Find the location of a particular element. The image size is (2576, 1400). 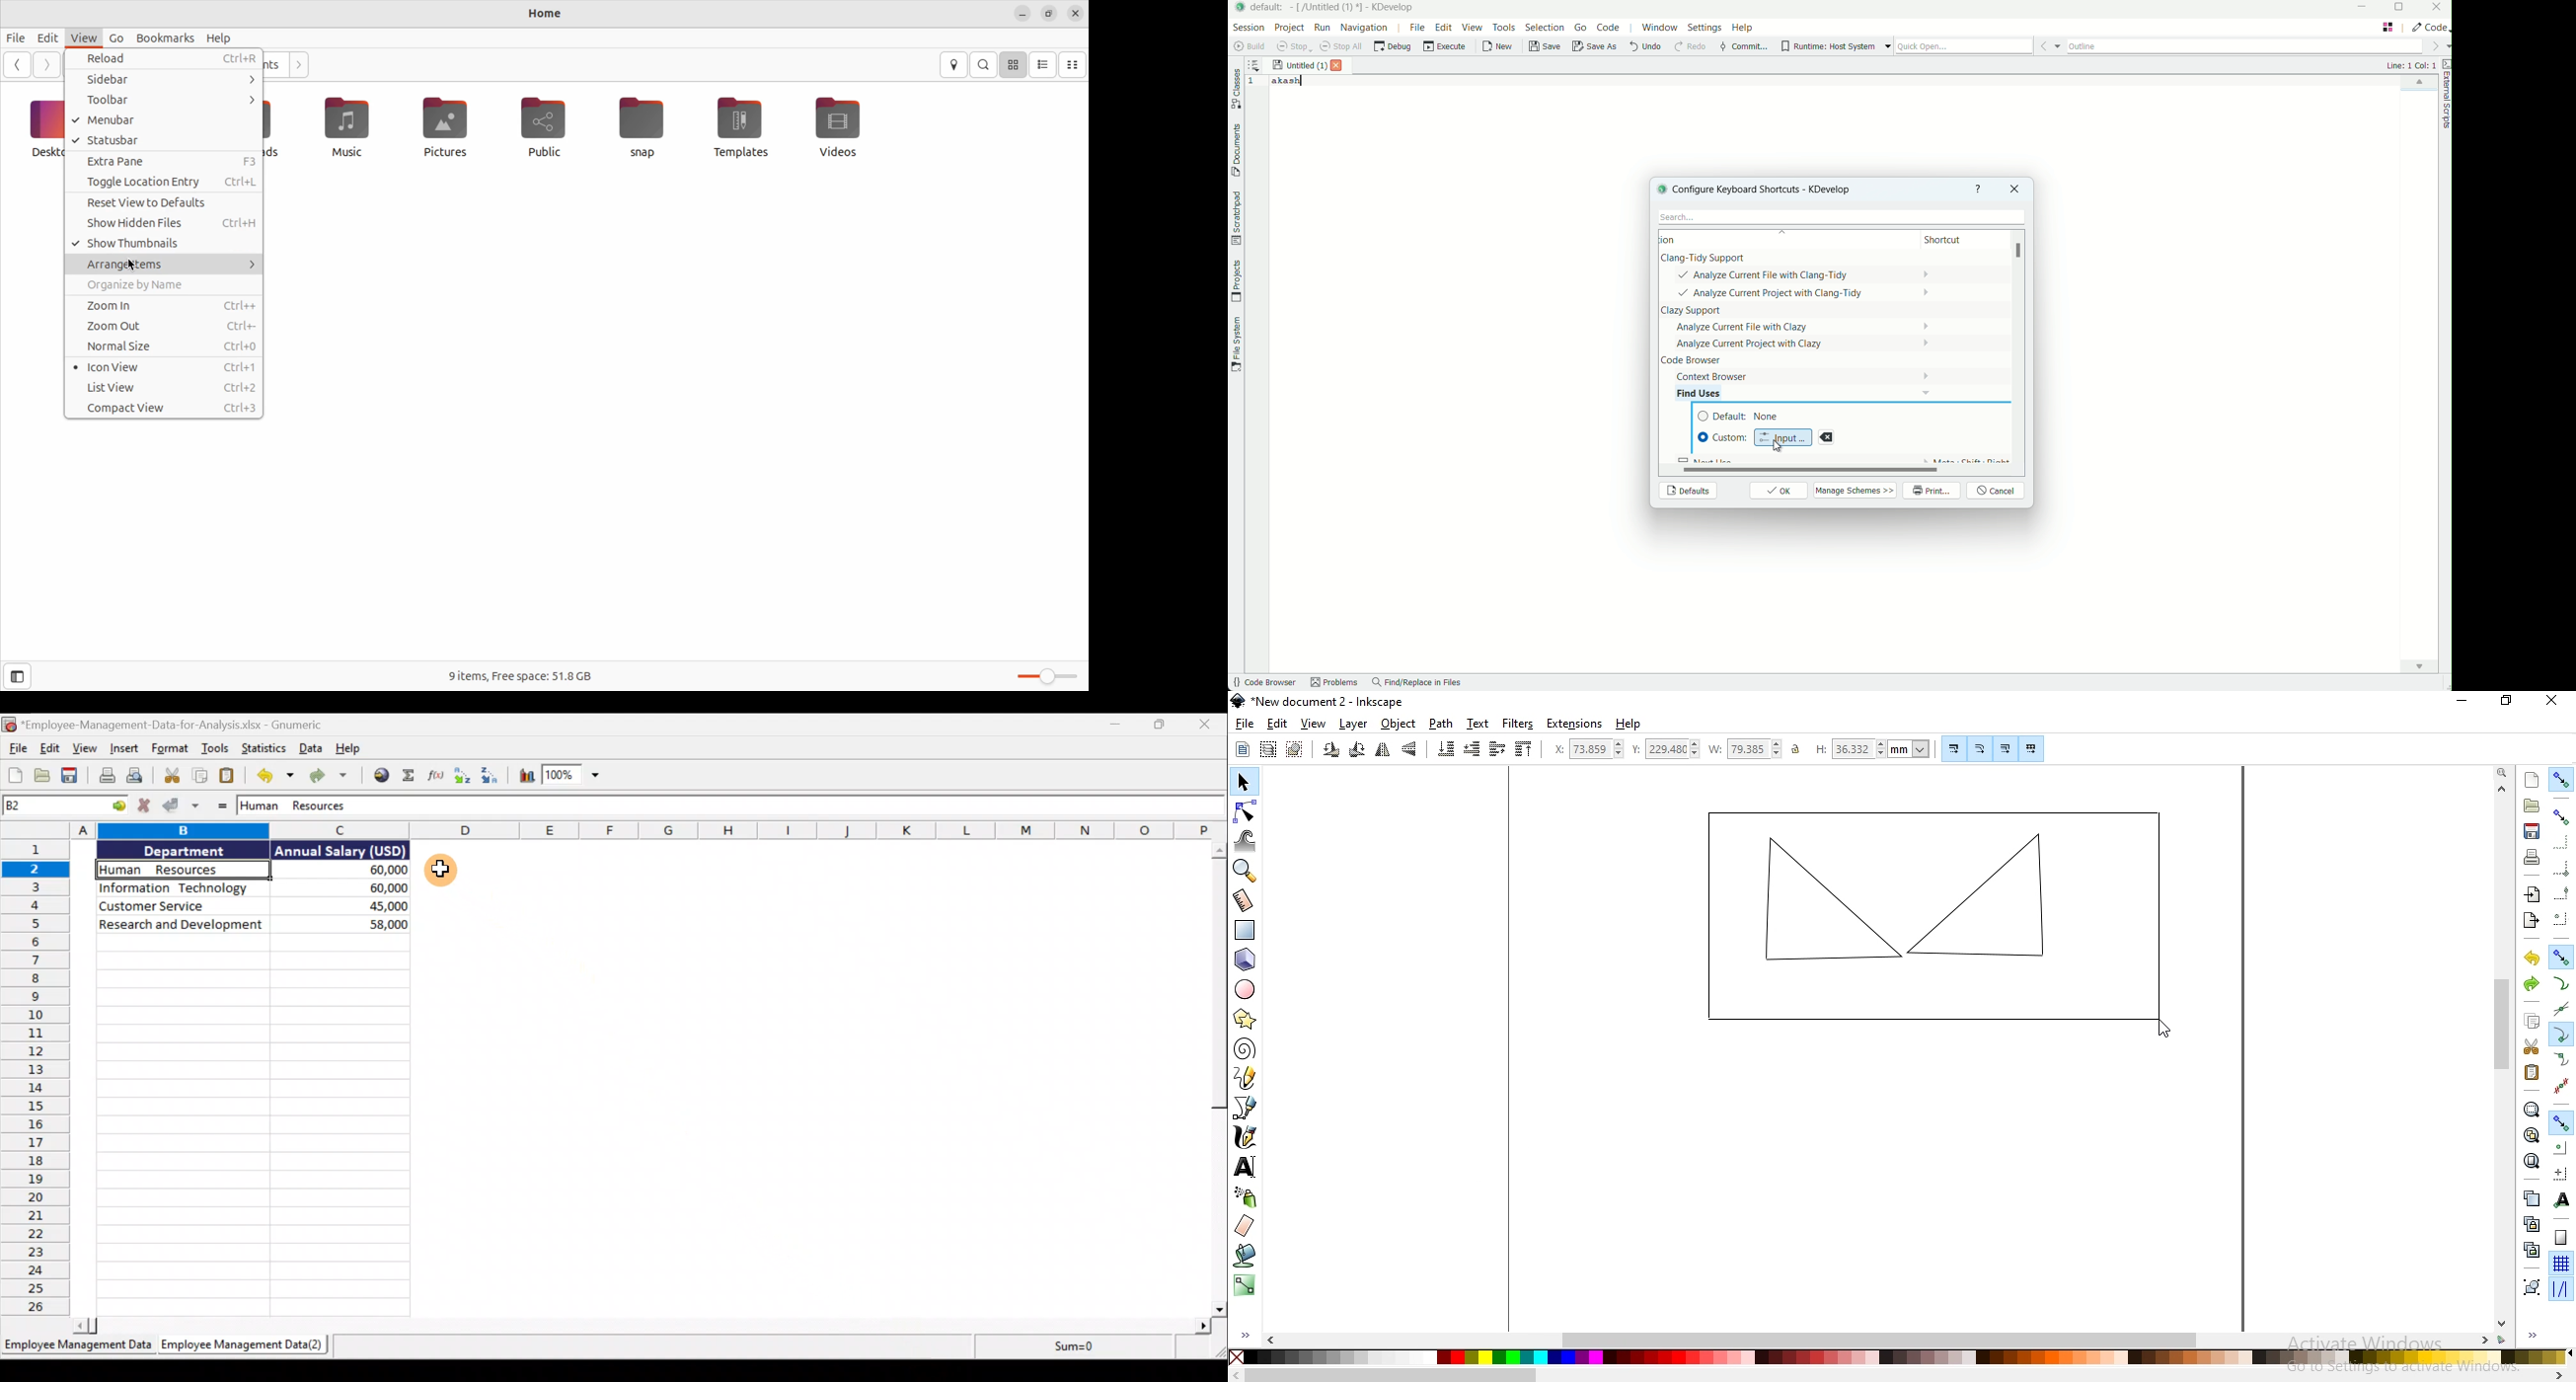

File is located at coordinates (15, 749).